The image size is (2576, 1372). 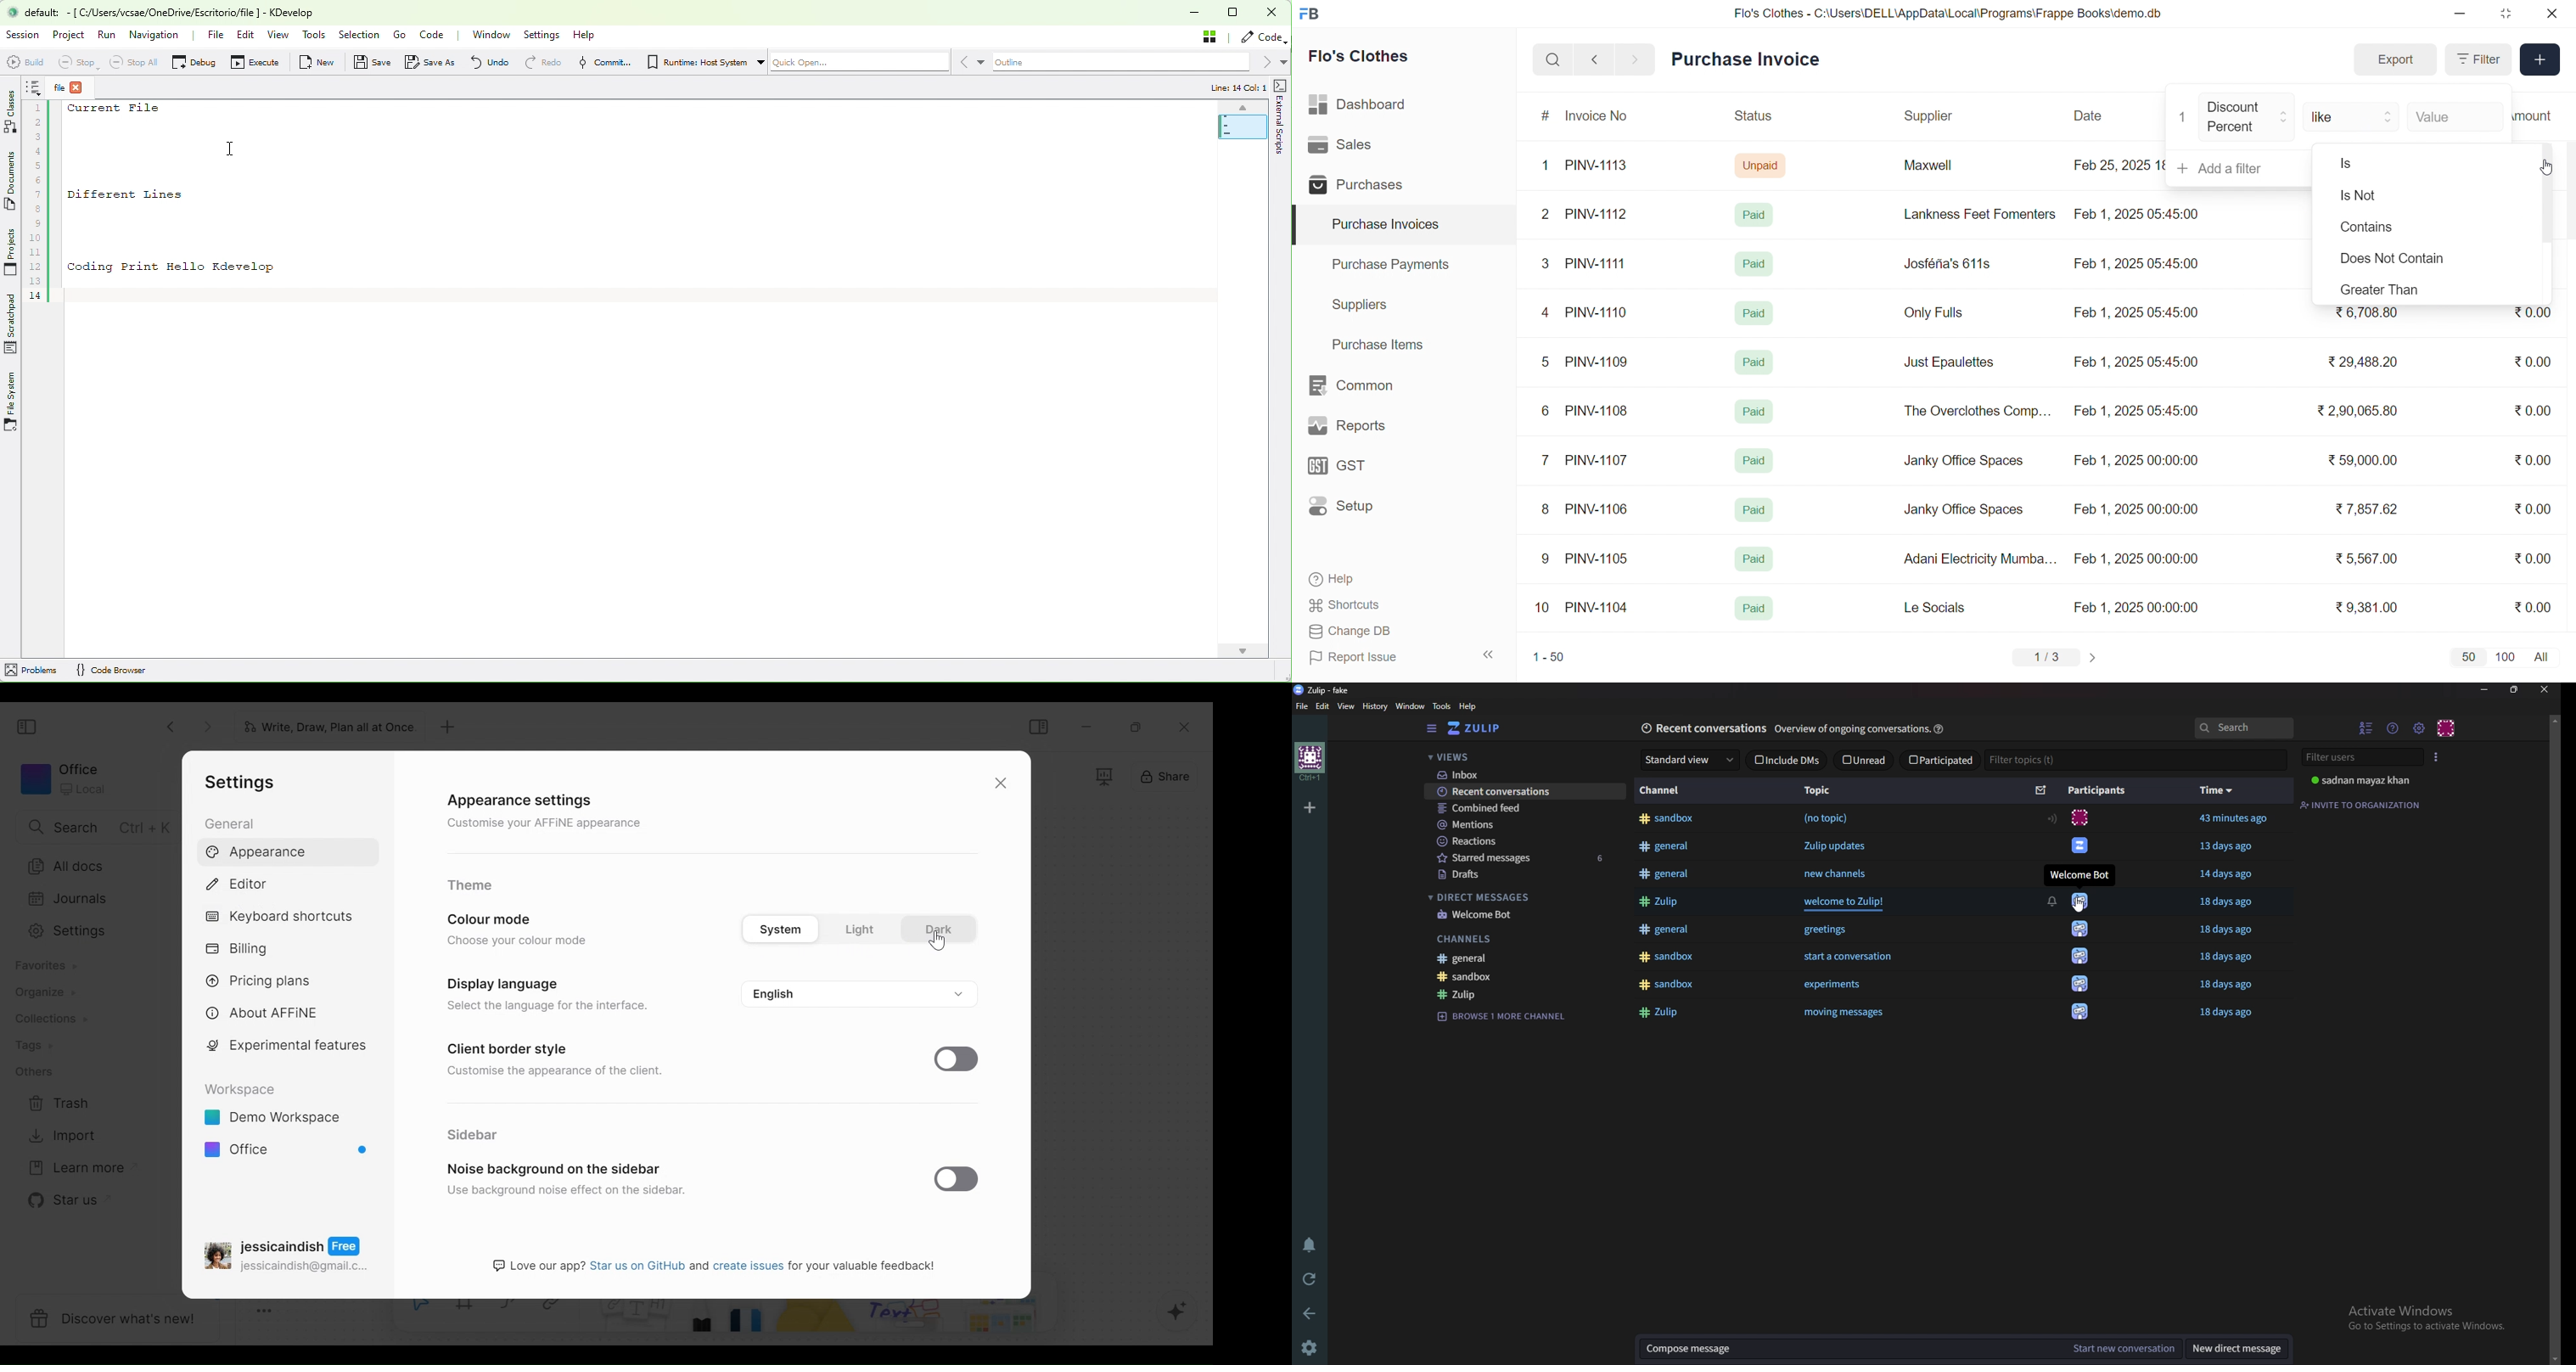 What do you see at coordinates (1306, 1278) in the screenshot?
I see `Reload` at bounding box center [1306, 1278].